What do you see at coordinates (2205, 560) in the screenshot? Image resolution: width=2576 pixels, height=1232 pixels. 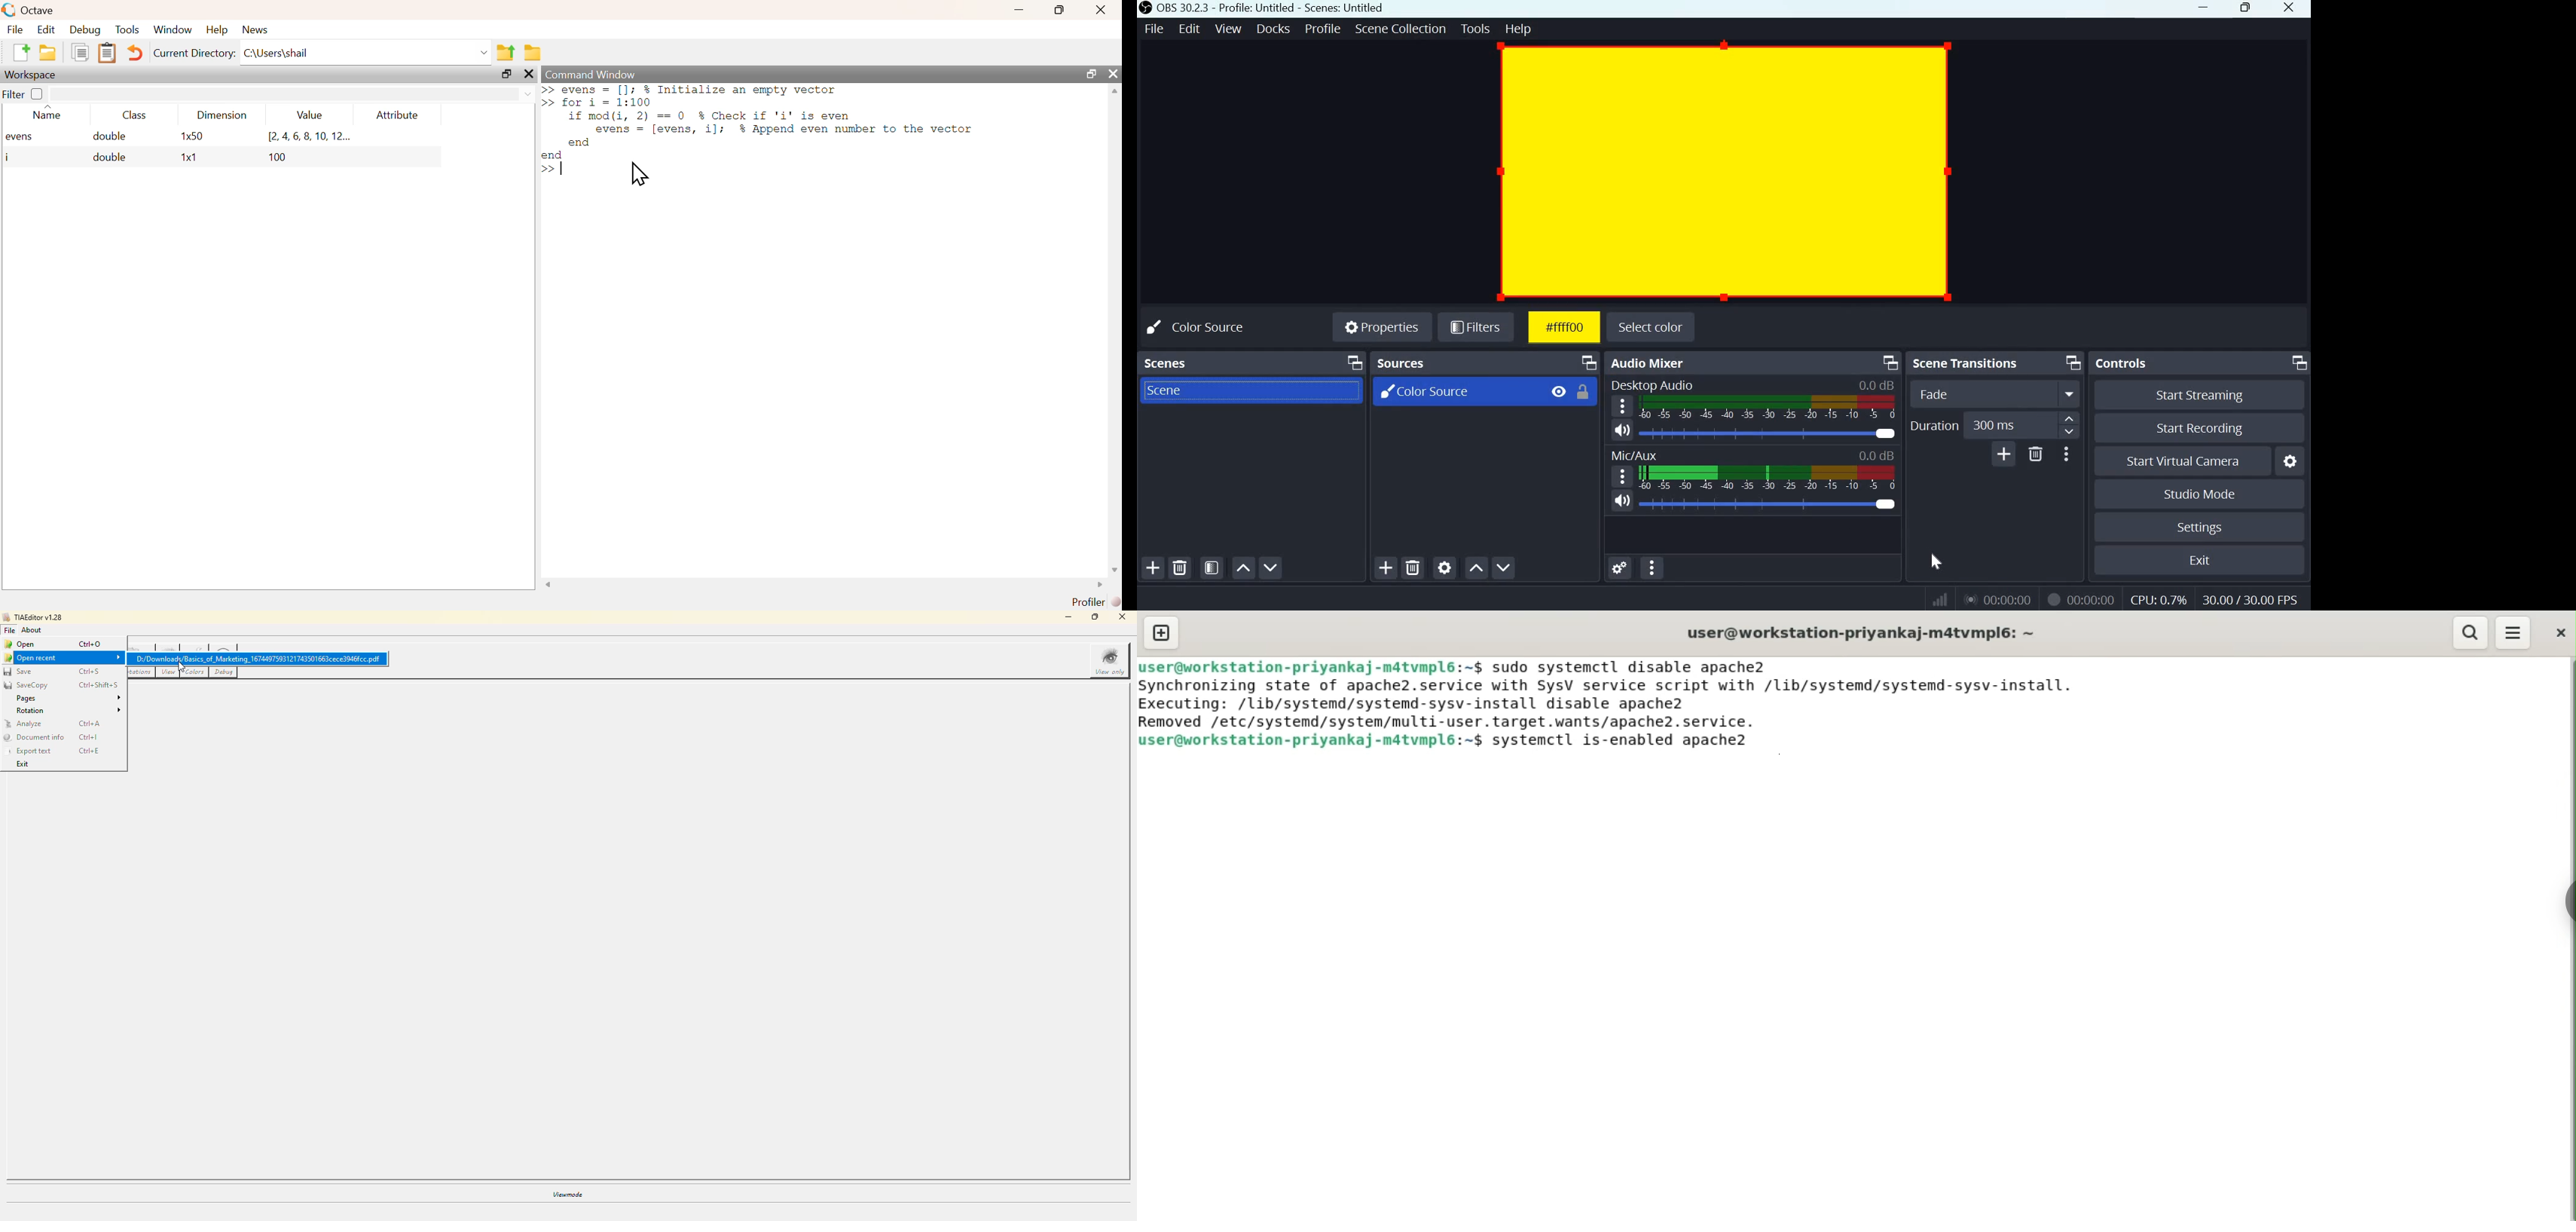 I see `Exit` at bounding box center [2205, 560].